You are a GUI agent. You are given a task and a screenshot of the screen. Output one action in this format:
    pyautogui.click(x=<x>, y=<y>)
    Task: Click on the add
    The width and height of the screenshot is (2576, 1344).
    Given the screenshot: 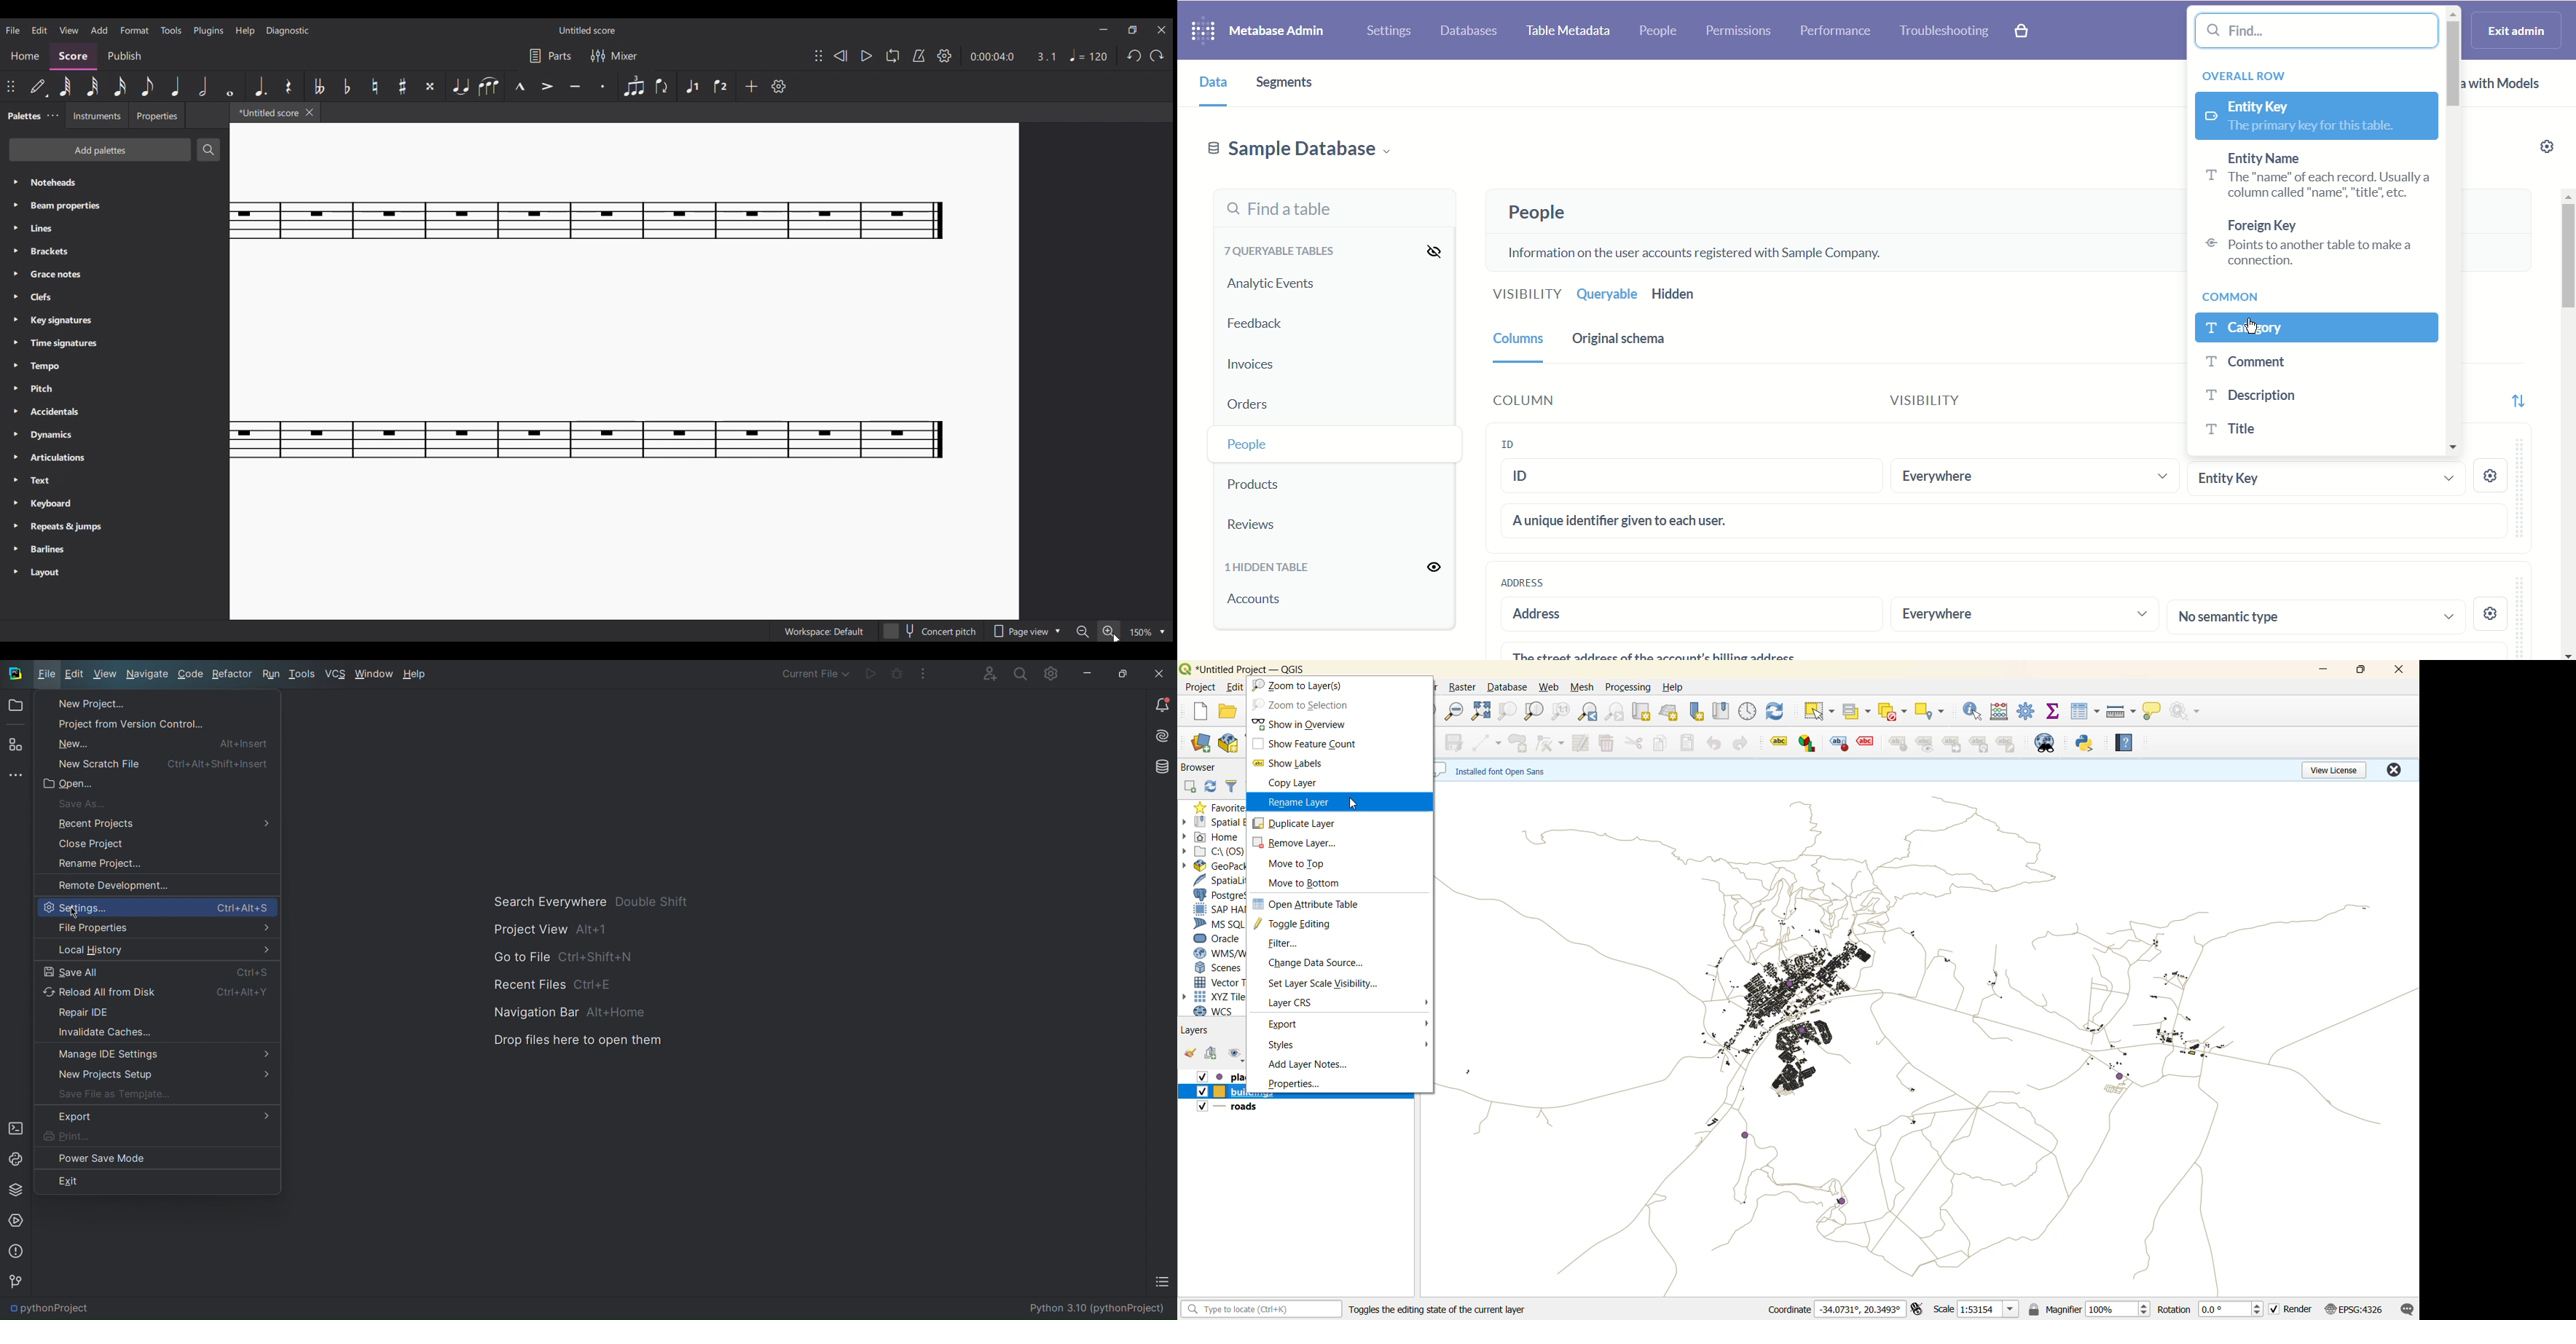 What is the action you would take?
    pyautogui.click(x=1191, y=786)
    